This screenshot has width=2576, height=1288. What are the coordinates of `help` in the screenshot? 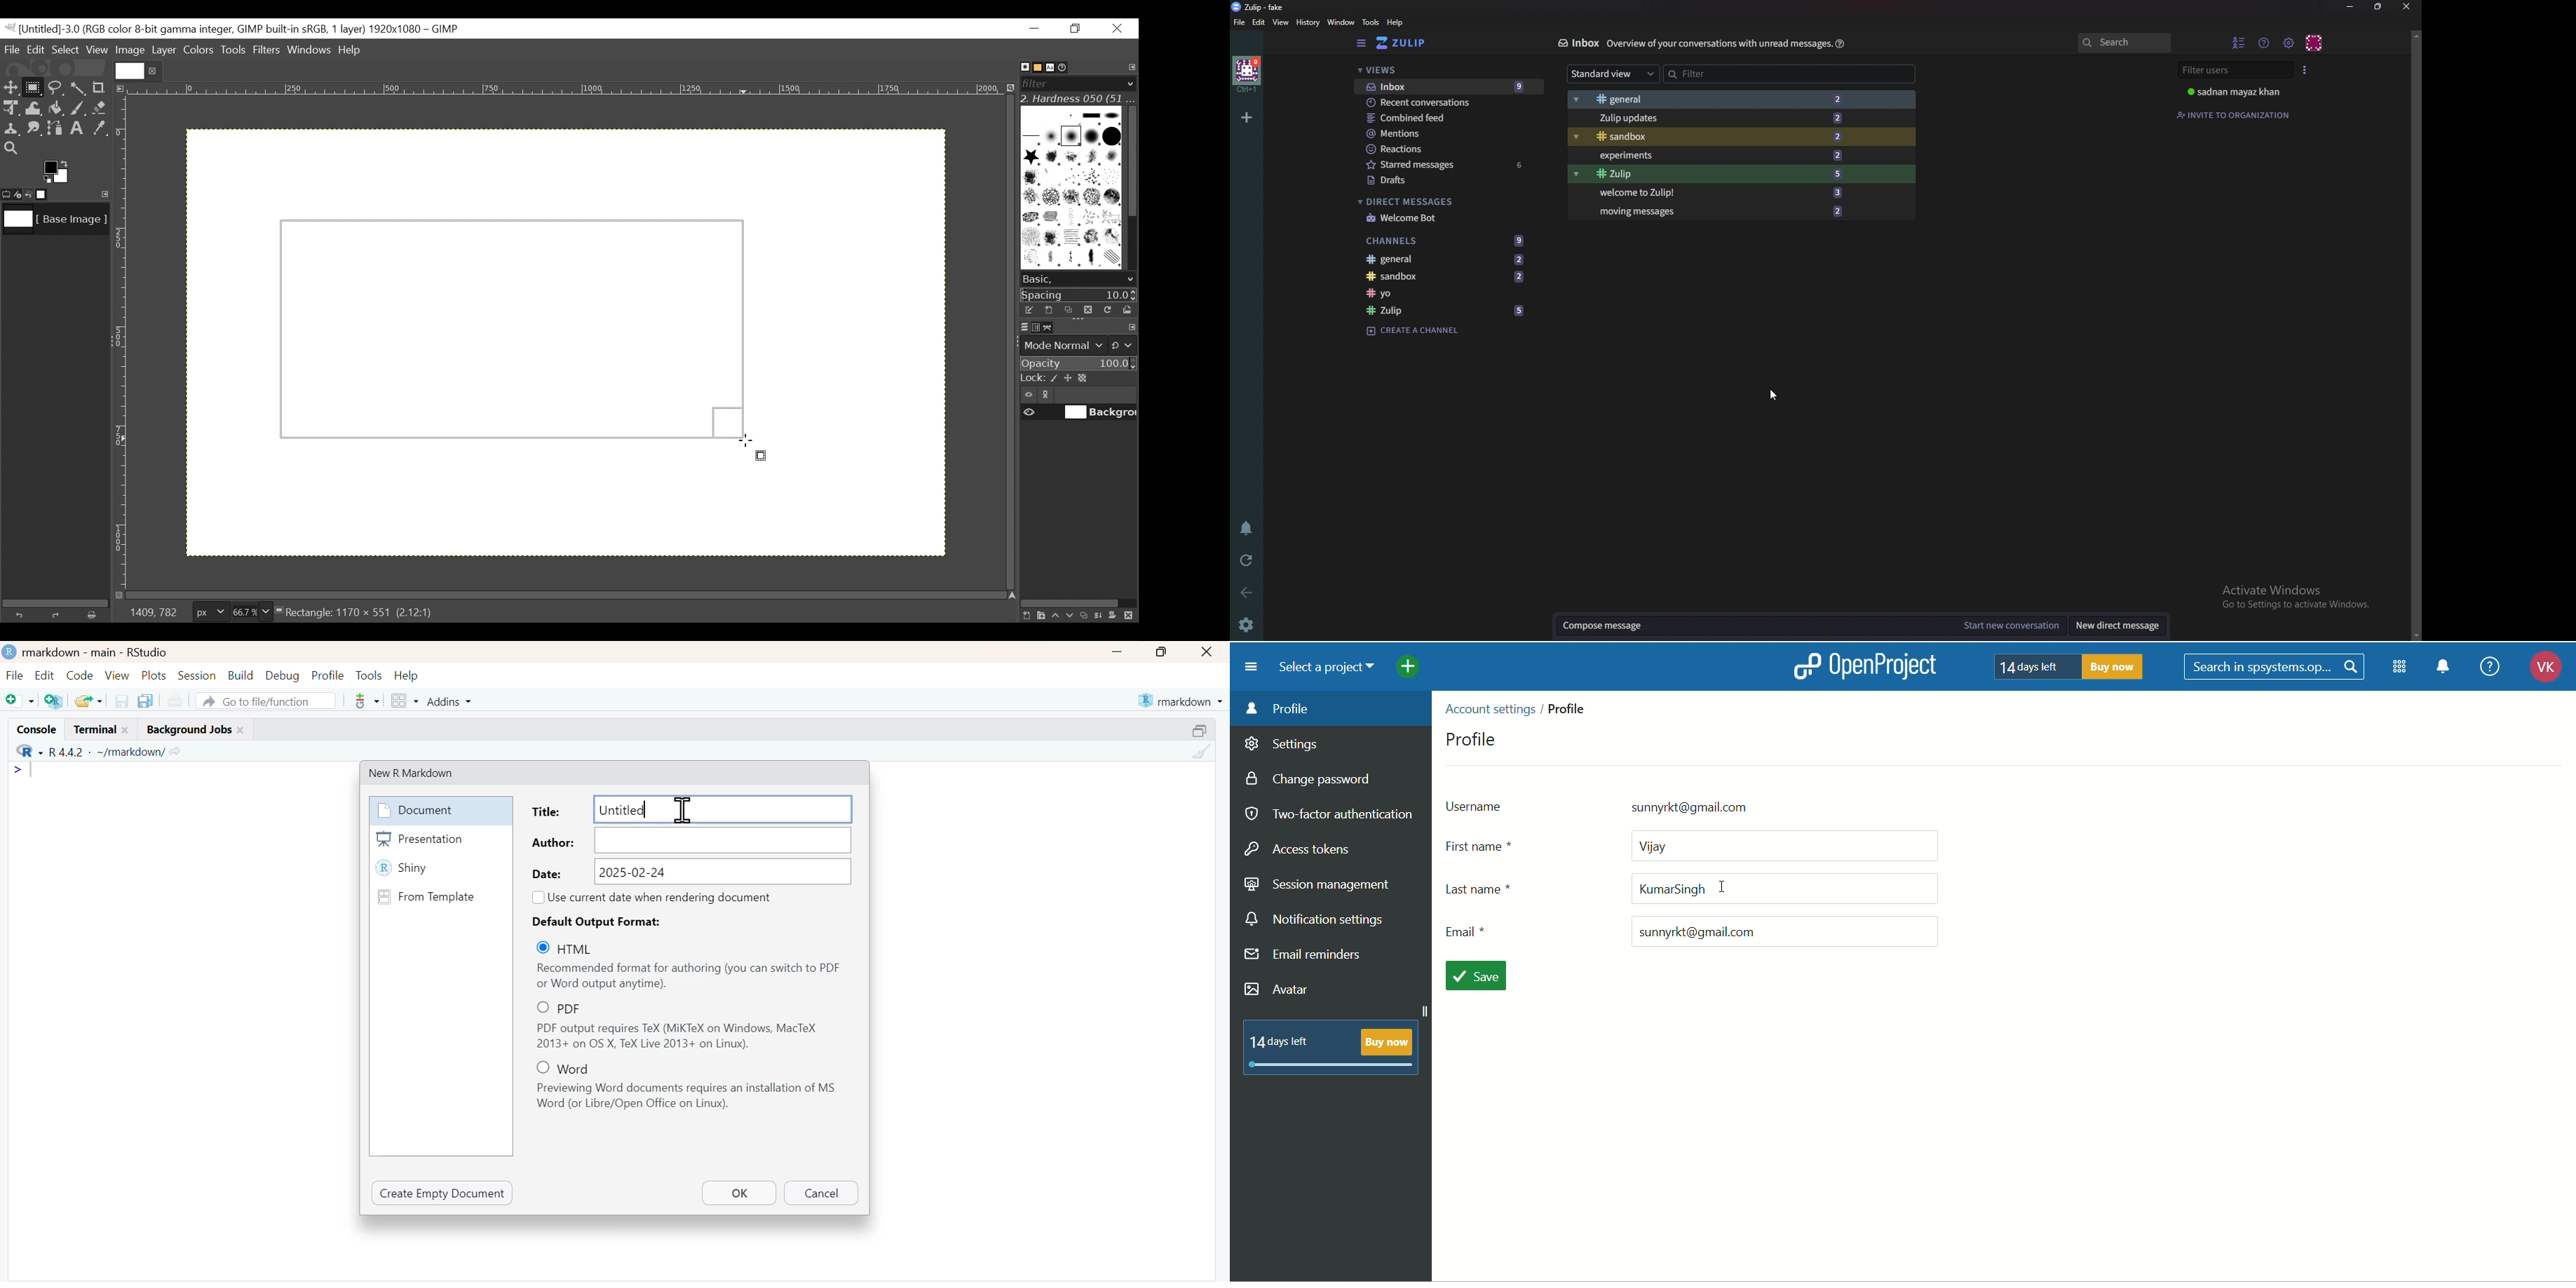 It's located at (2489, 666).